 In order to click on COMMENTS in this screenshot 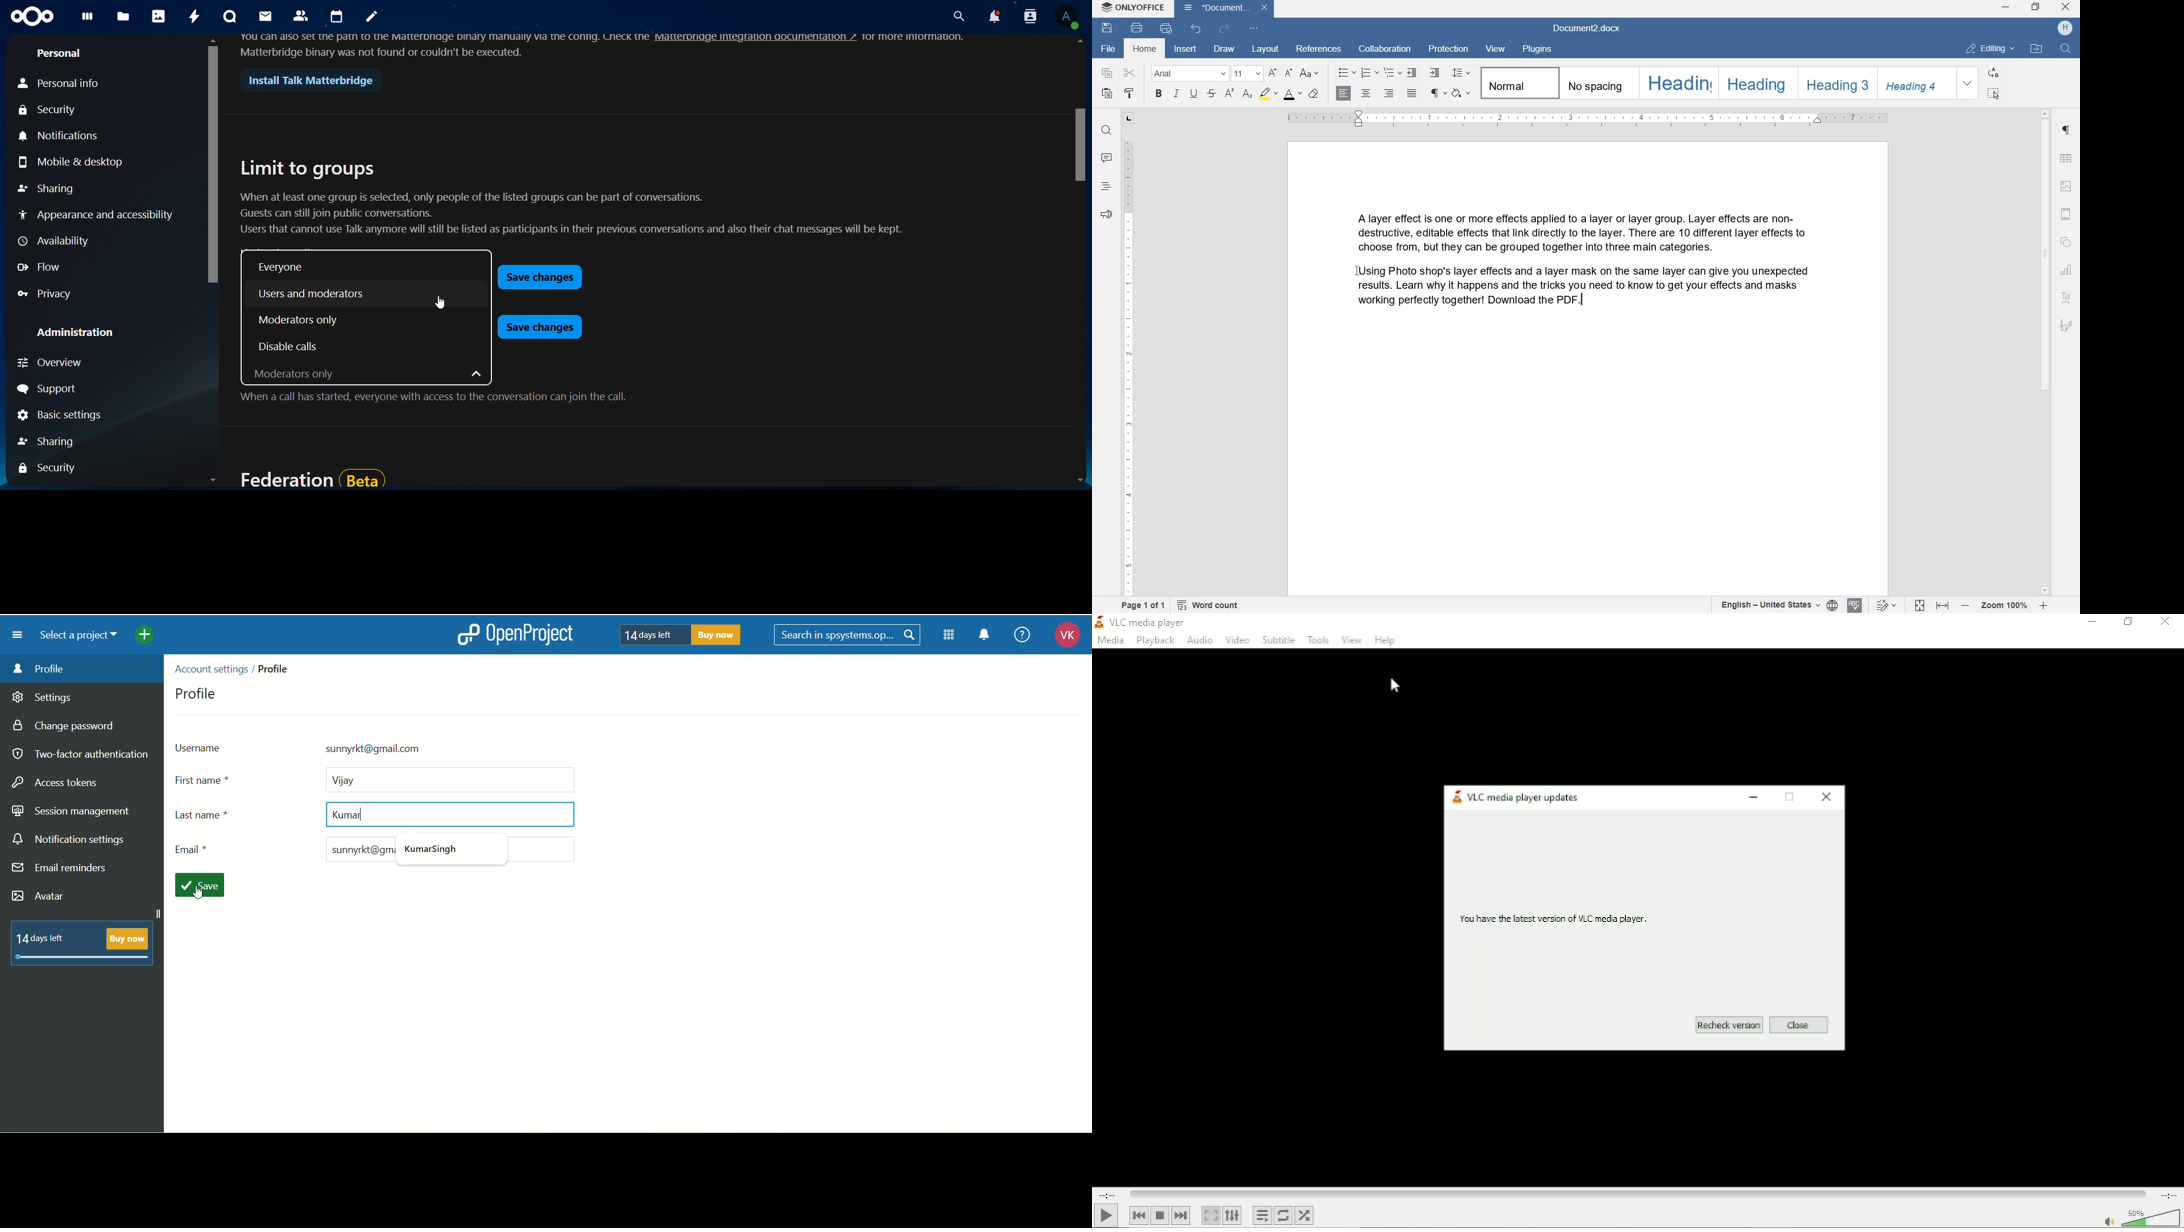, I will do `click(1106, 158)`.